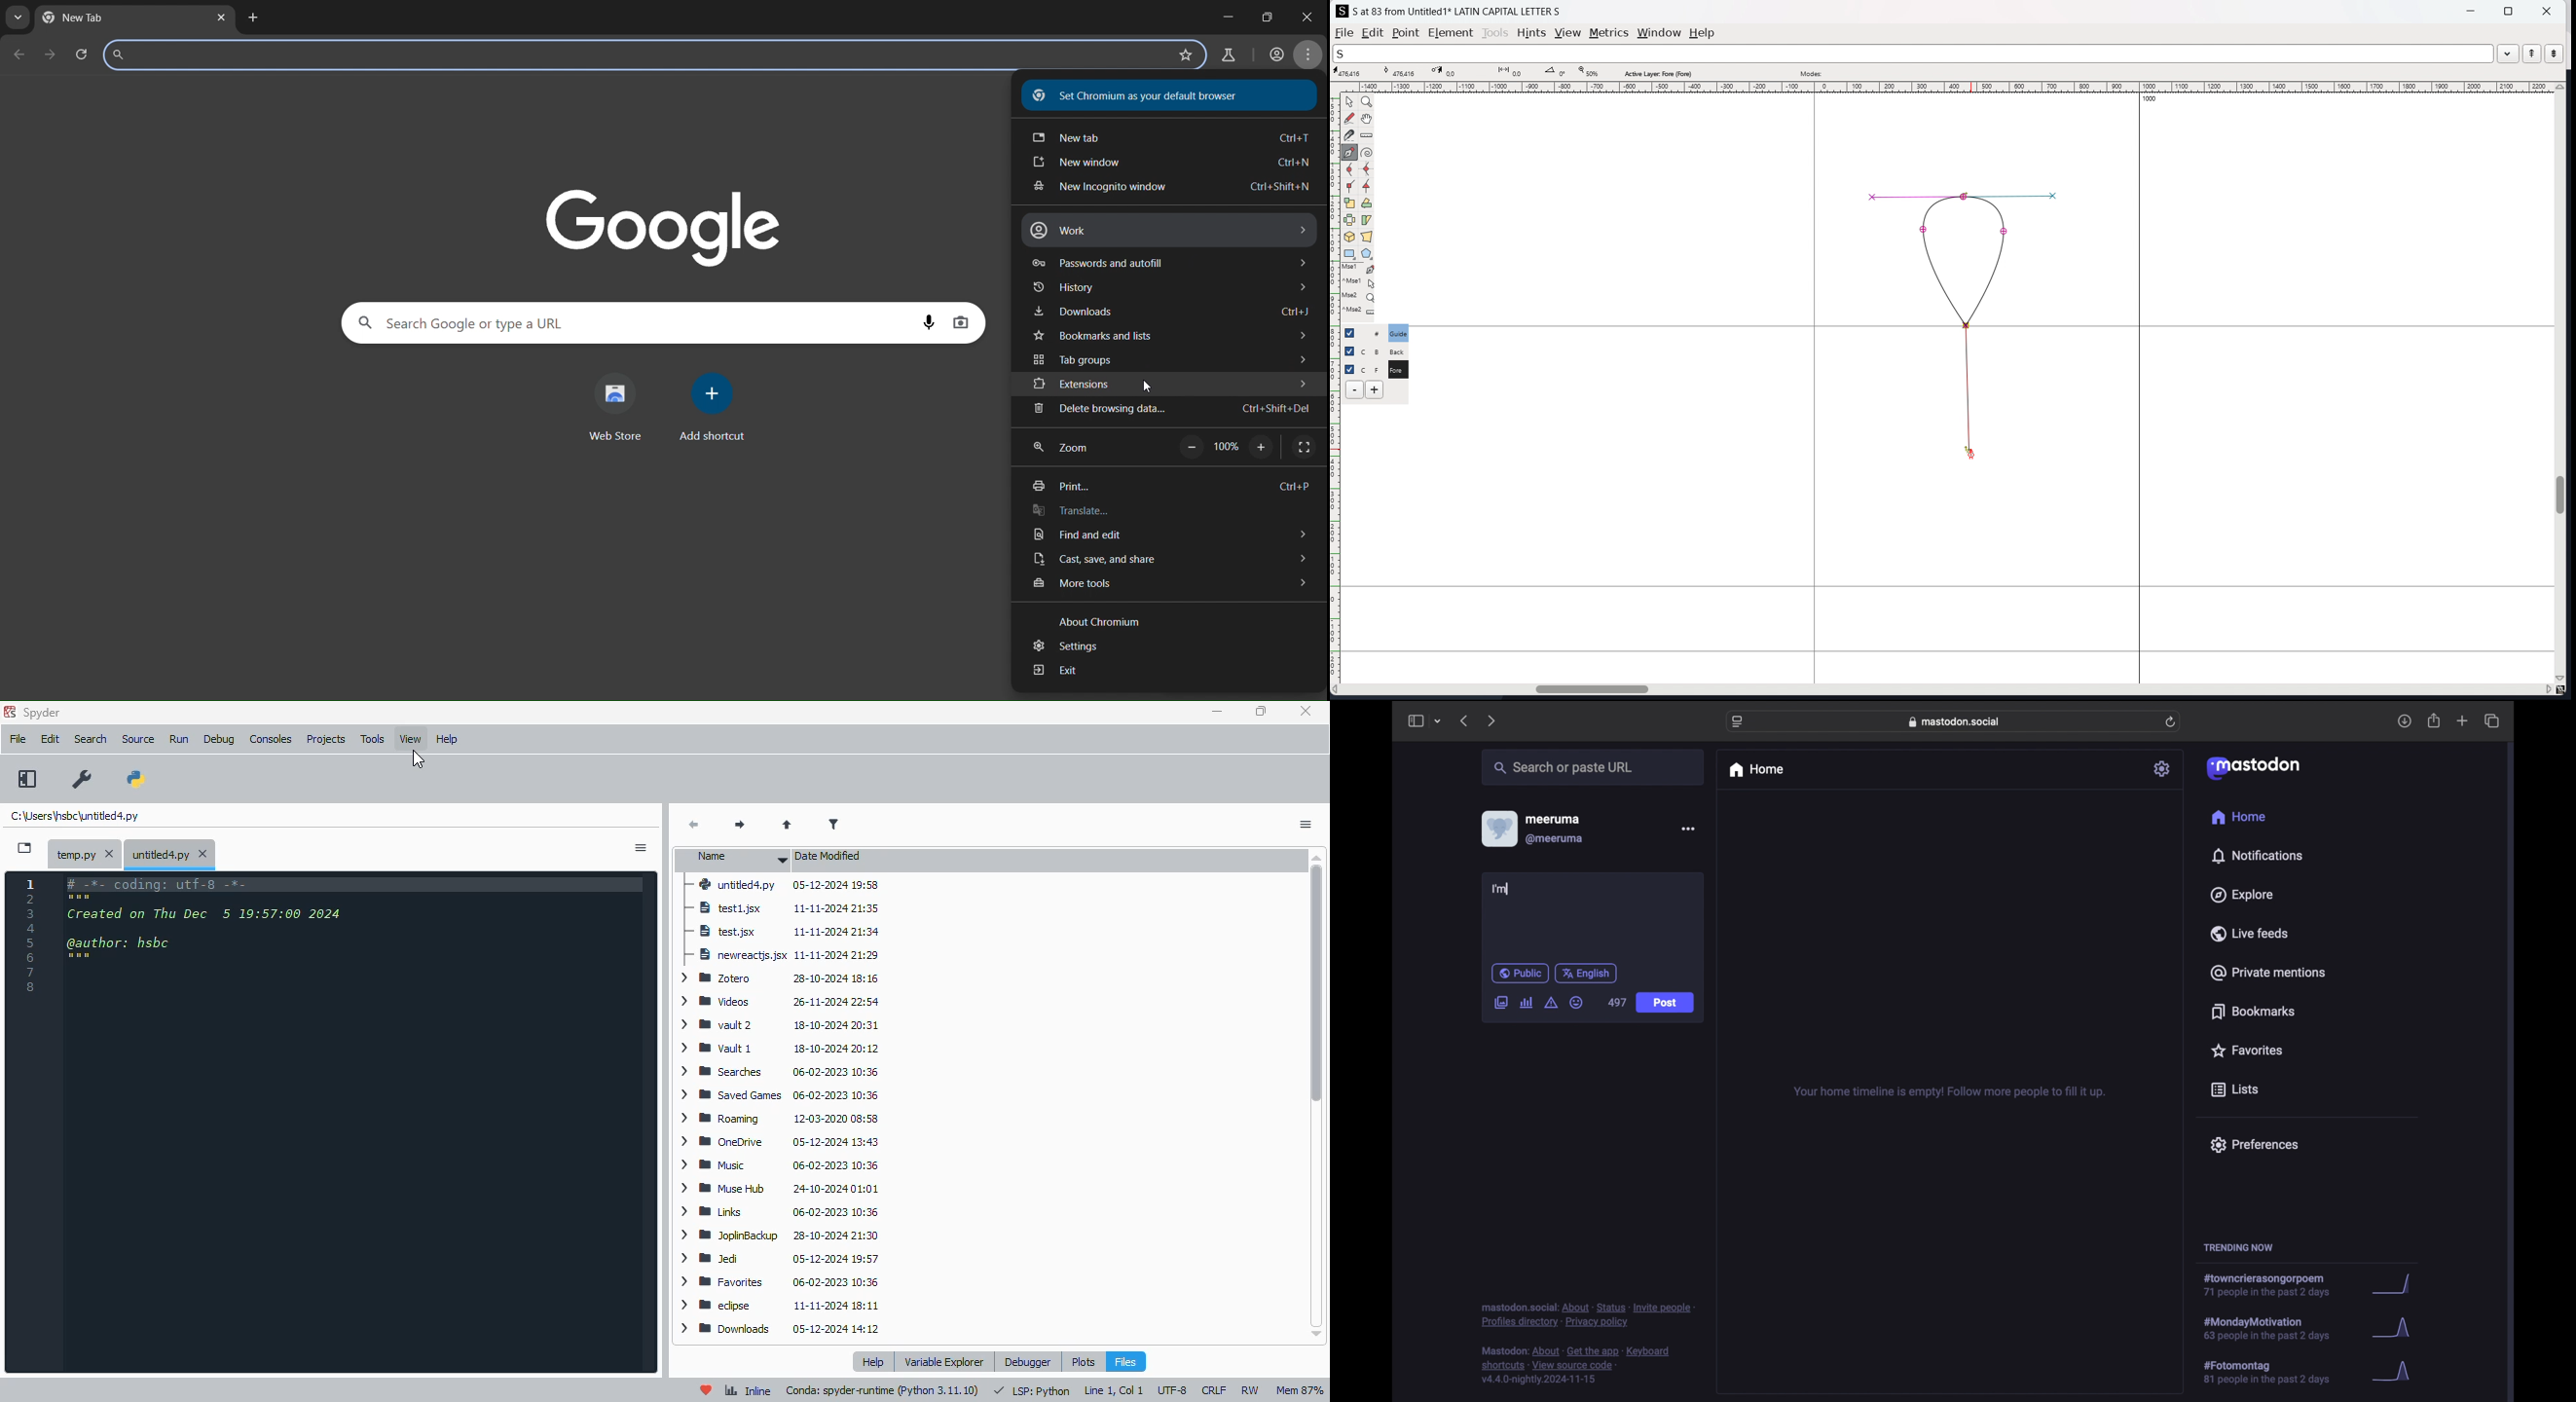 Image resolution: width=2576 pixels, height=1428 pixels. Describe the element at coordinates (2154, 100) in the screenshot. I see `1000` at that location.